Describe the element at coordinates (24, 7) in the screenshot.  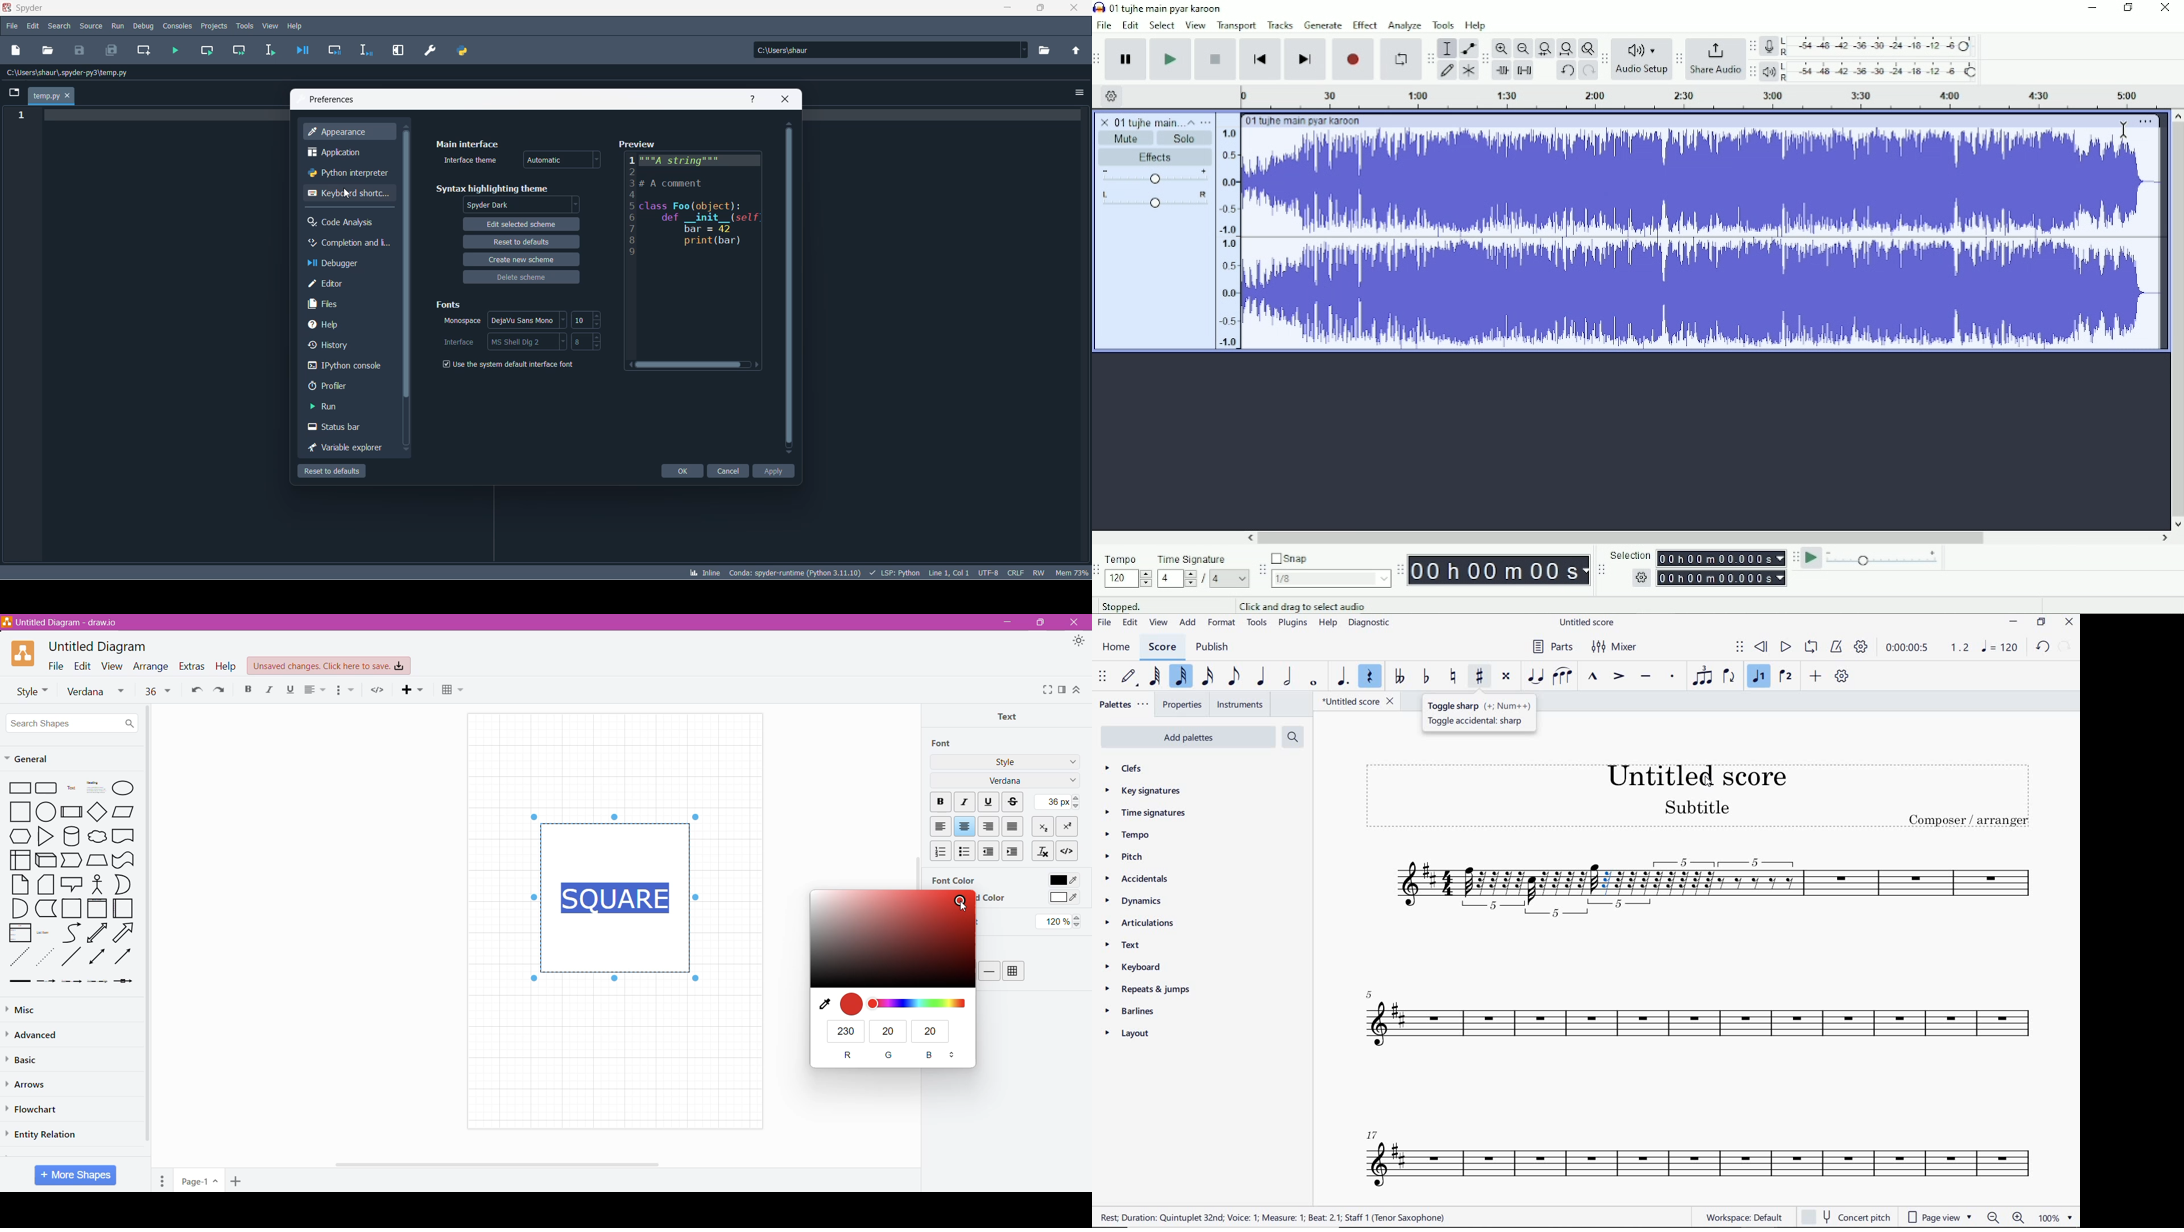
I see `application name` at that location.